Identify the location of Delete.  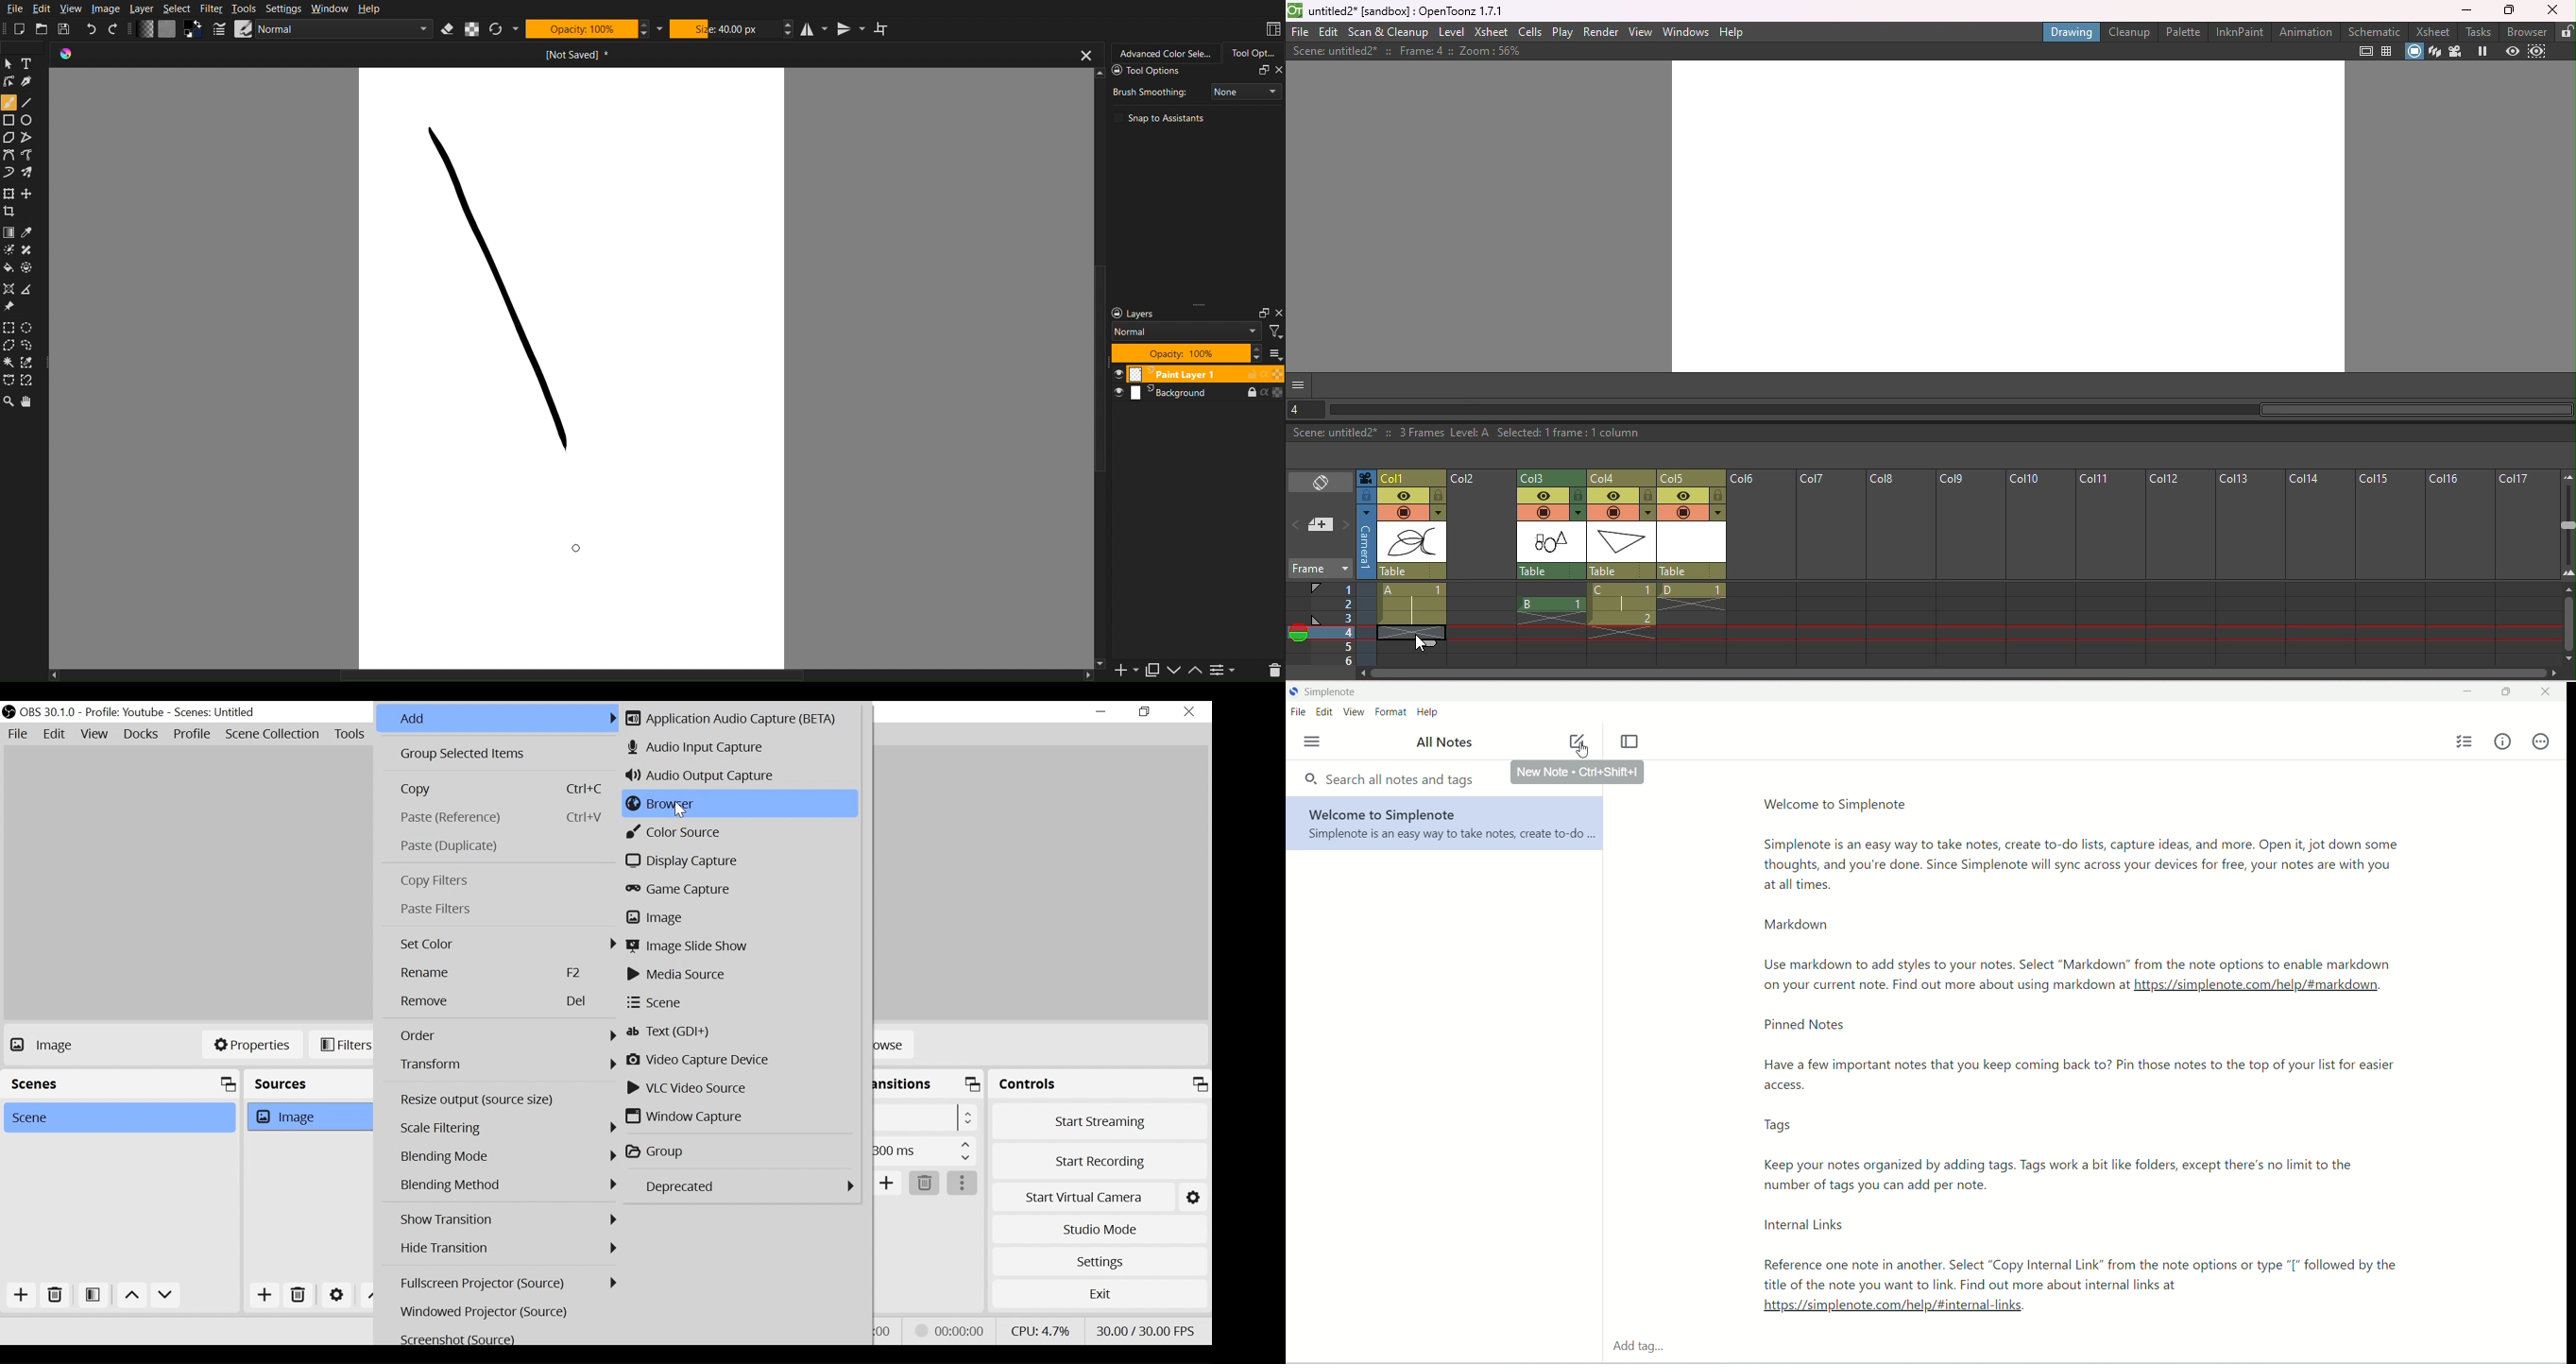
(1271, 671).